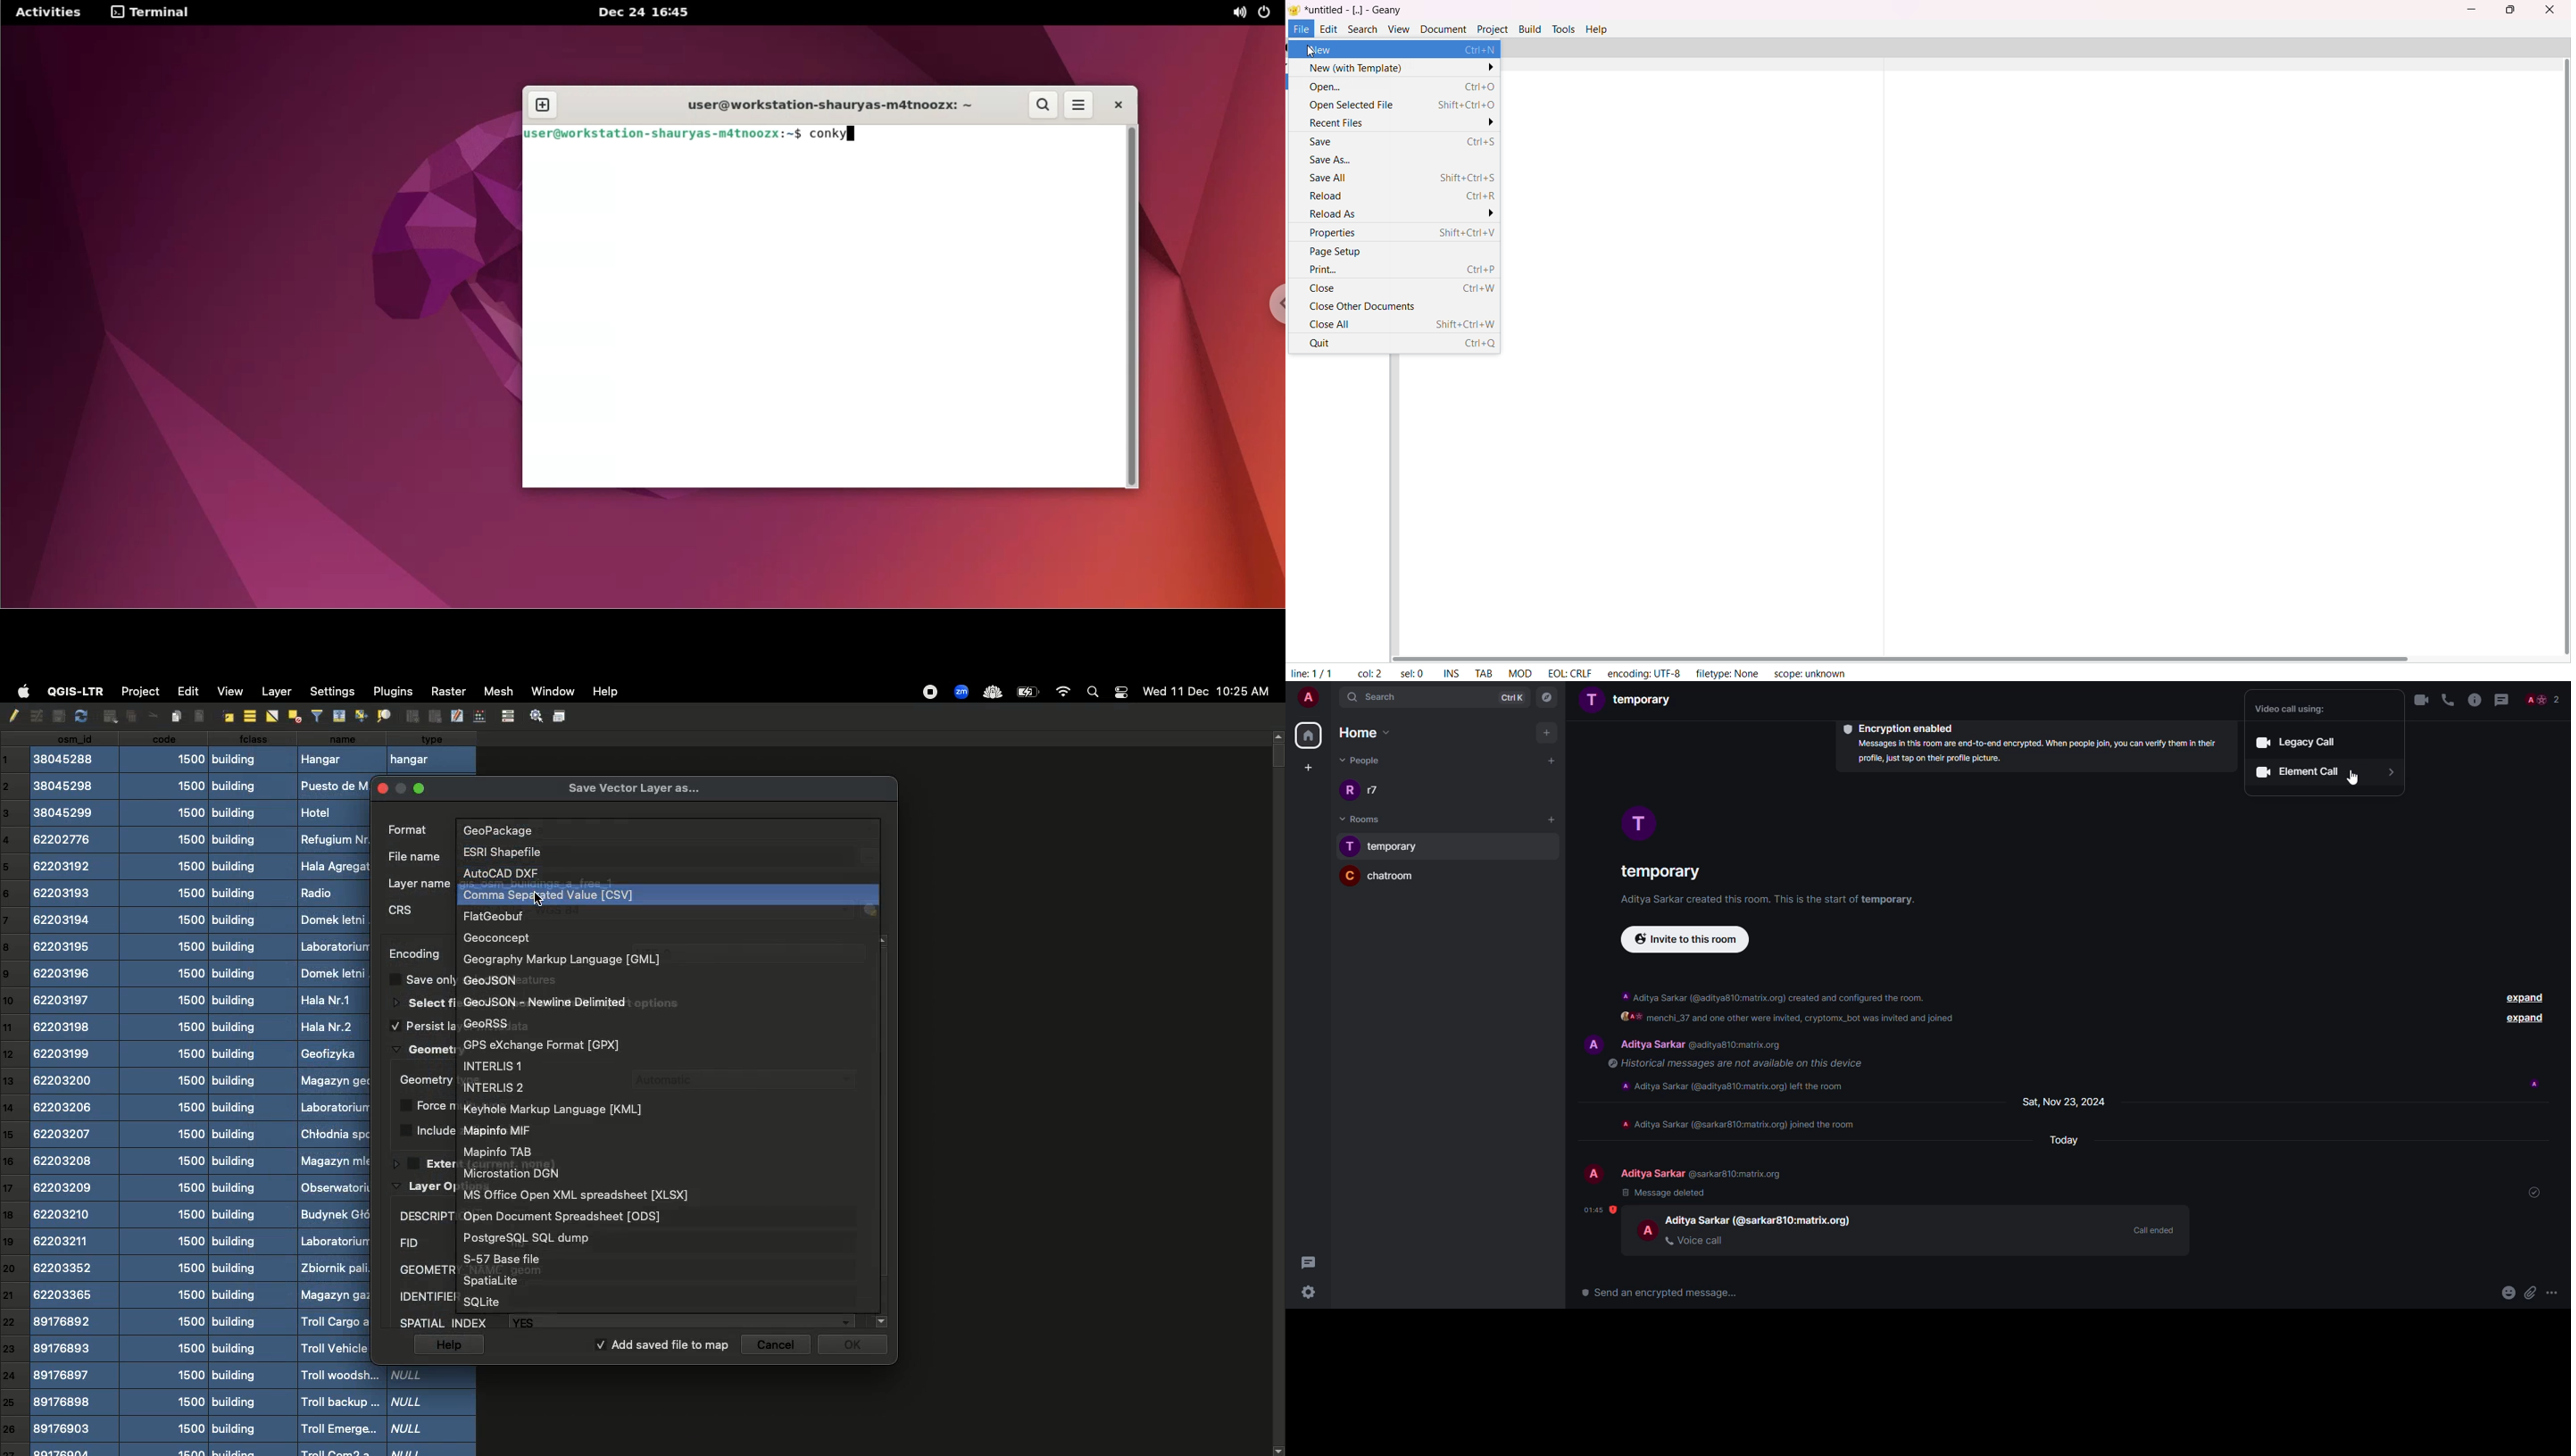 The height and width of the screenshot is (1456, 2576). I want to click on navigator, so click(1546, 698).